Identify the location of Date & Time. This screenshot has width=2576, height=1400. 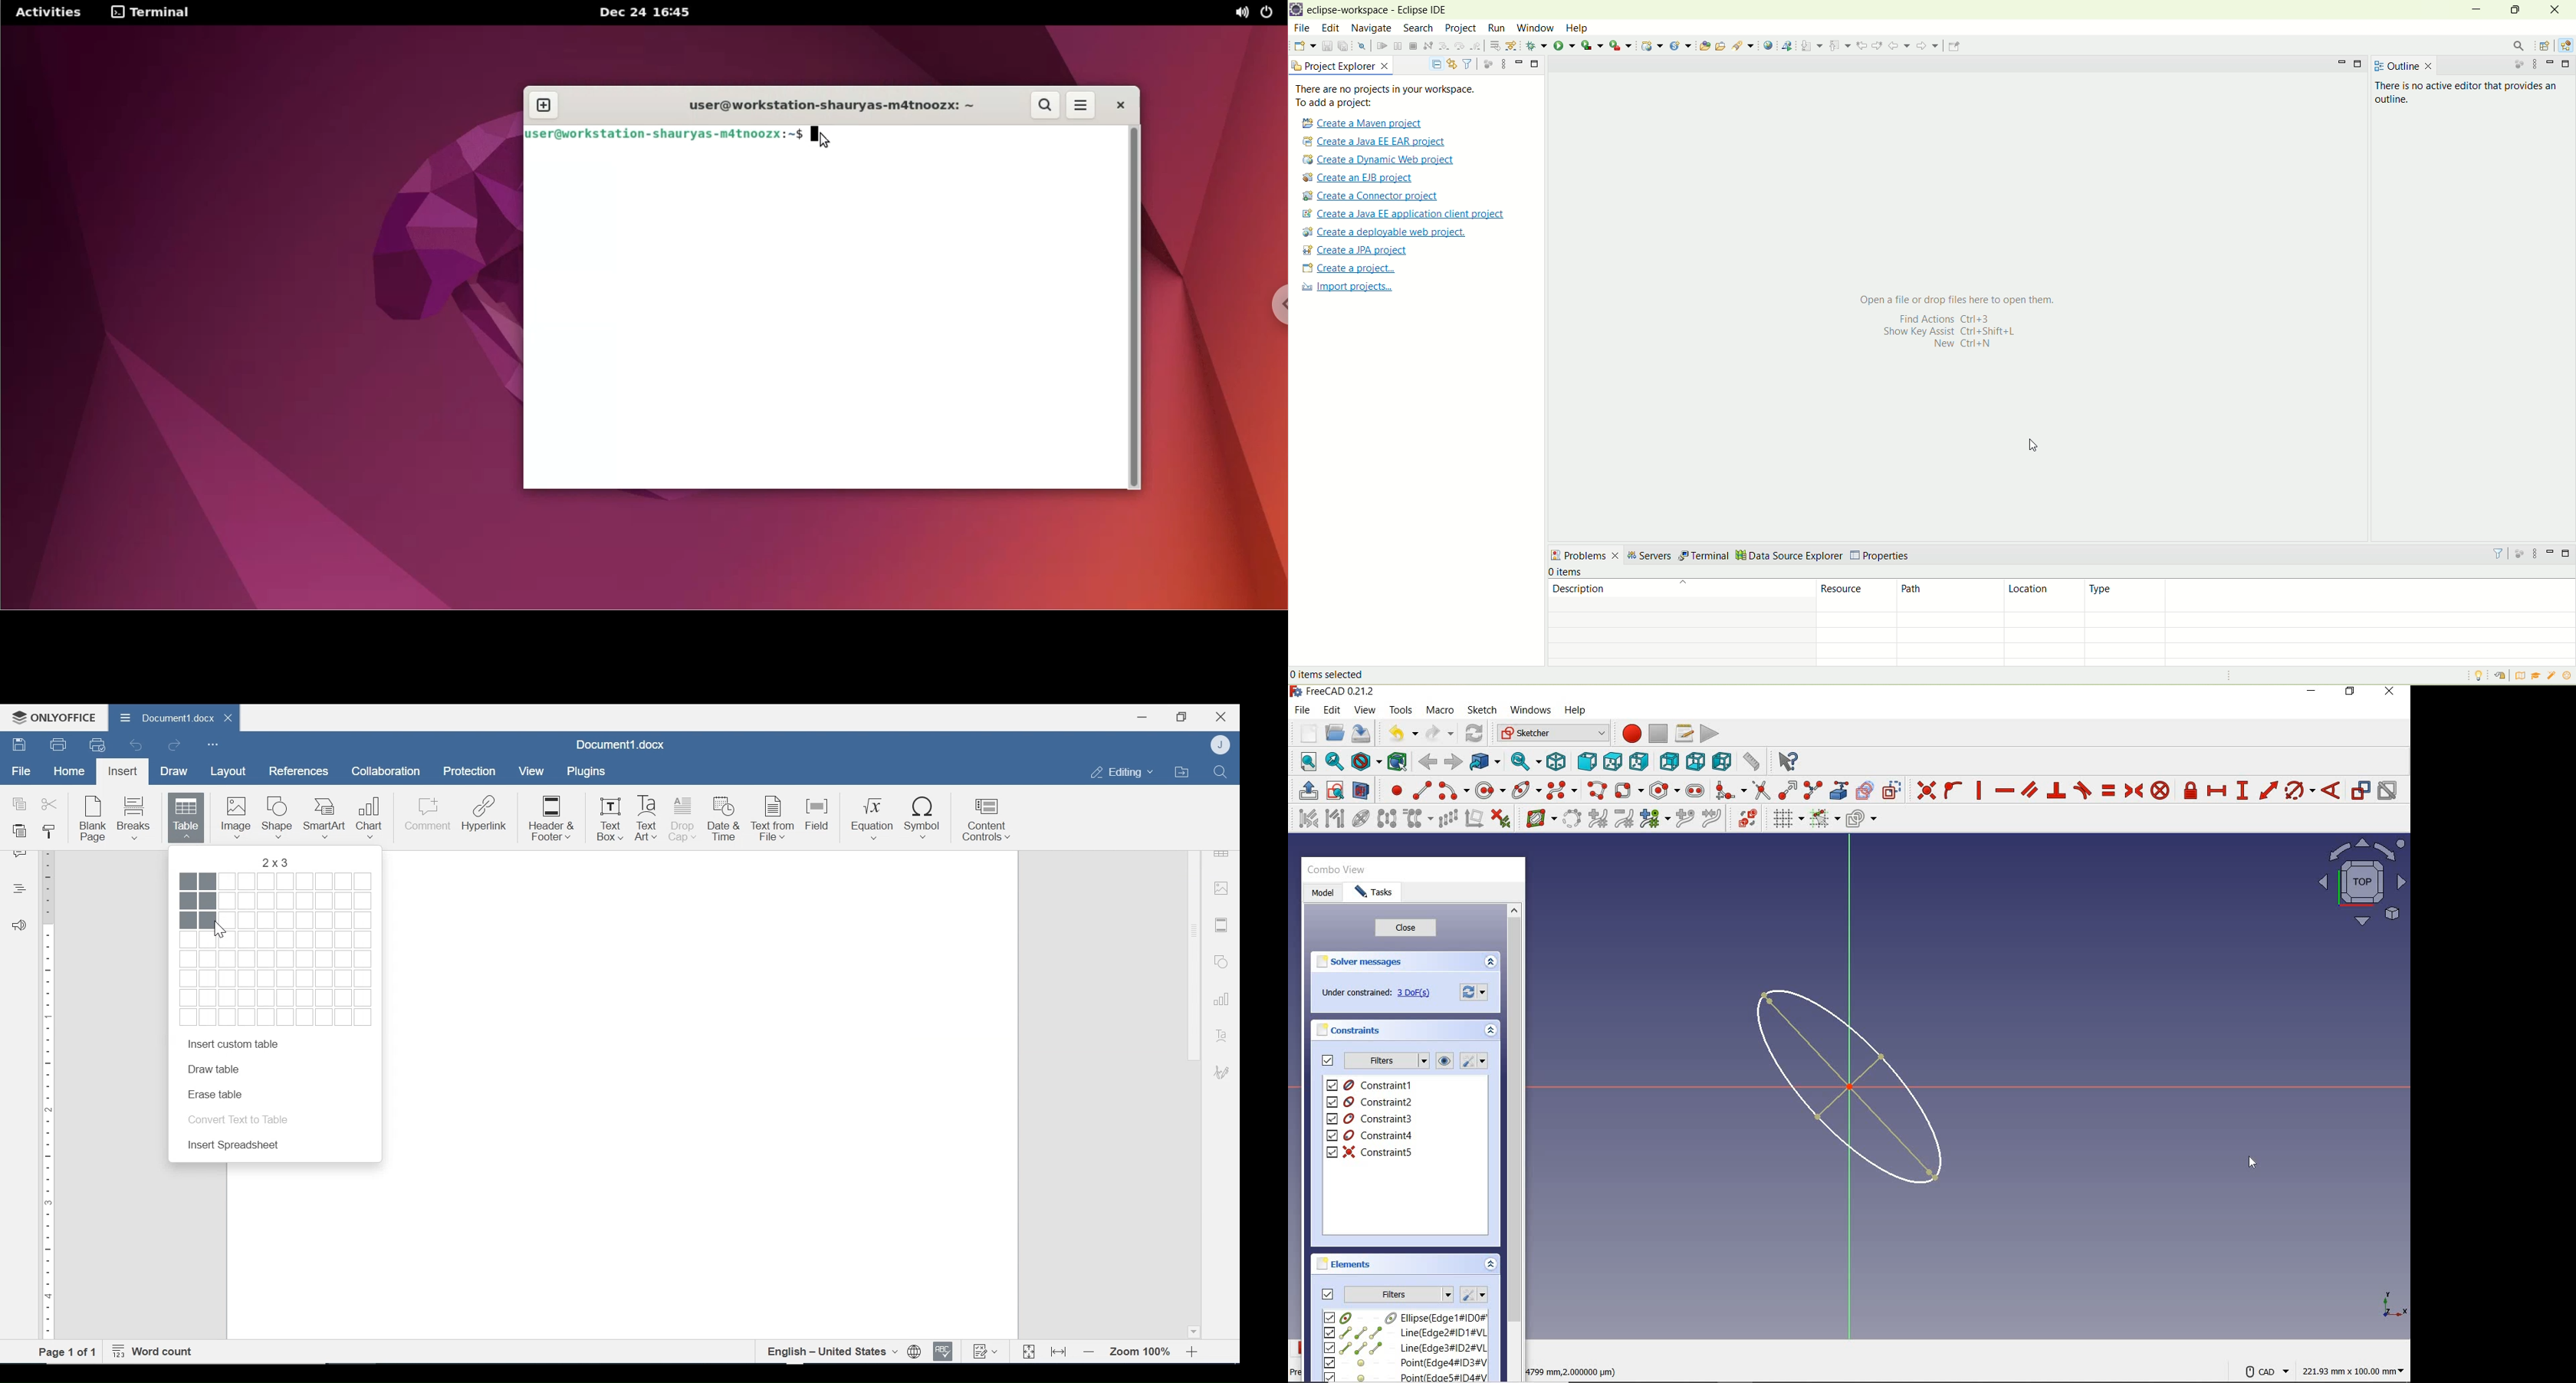
(726, 820).